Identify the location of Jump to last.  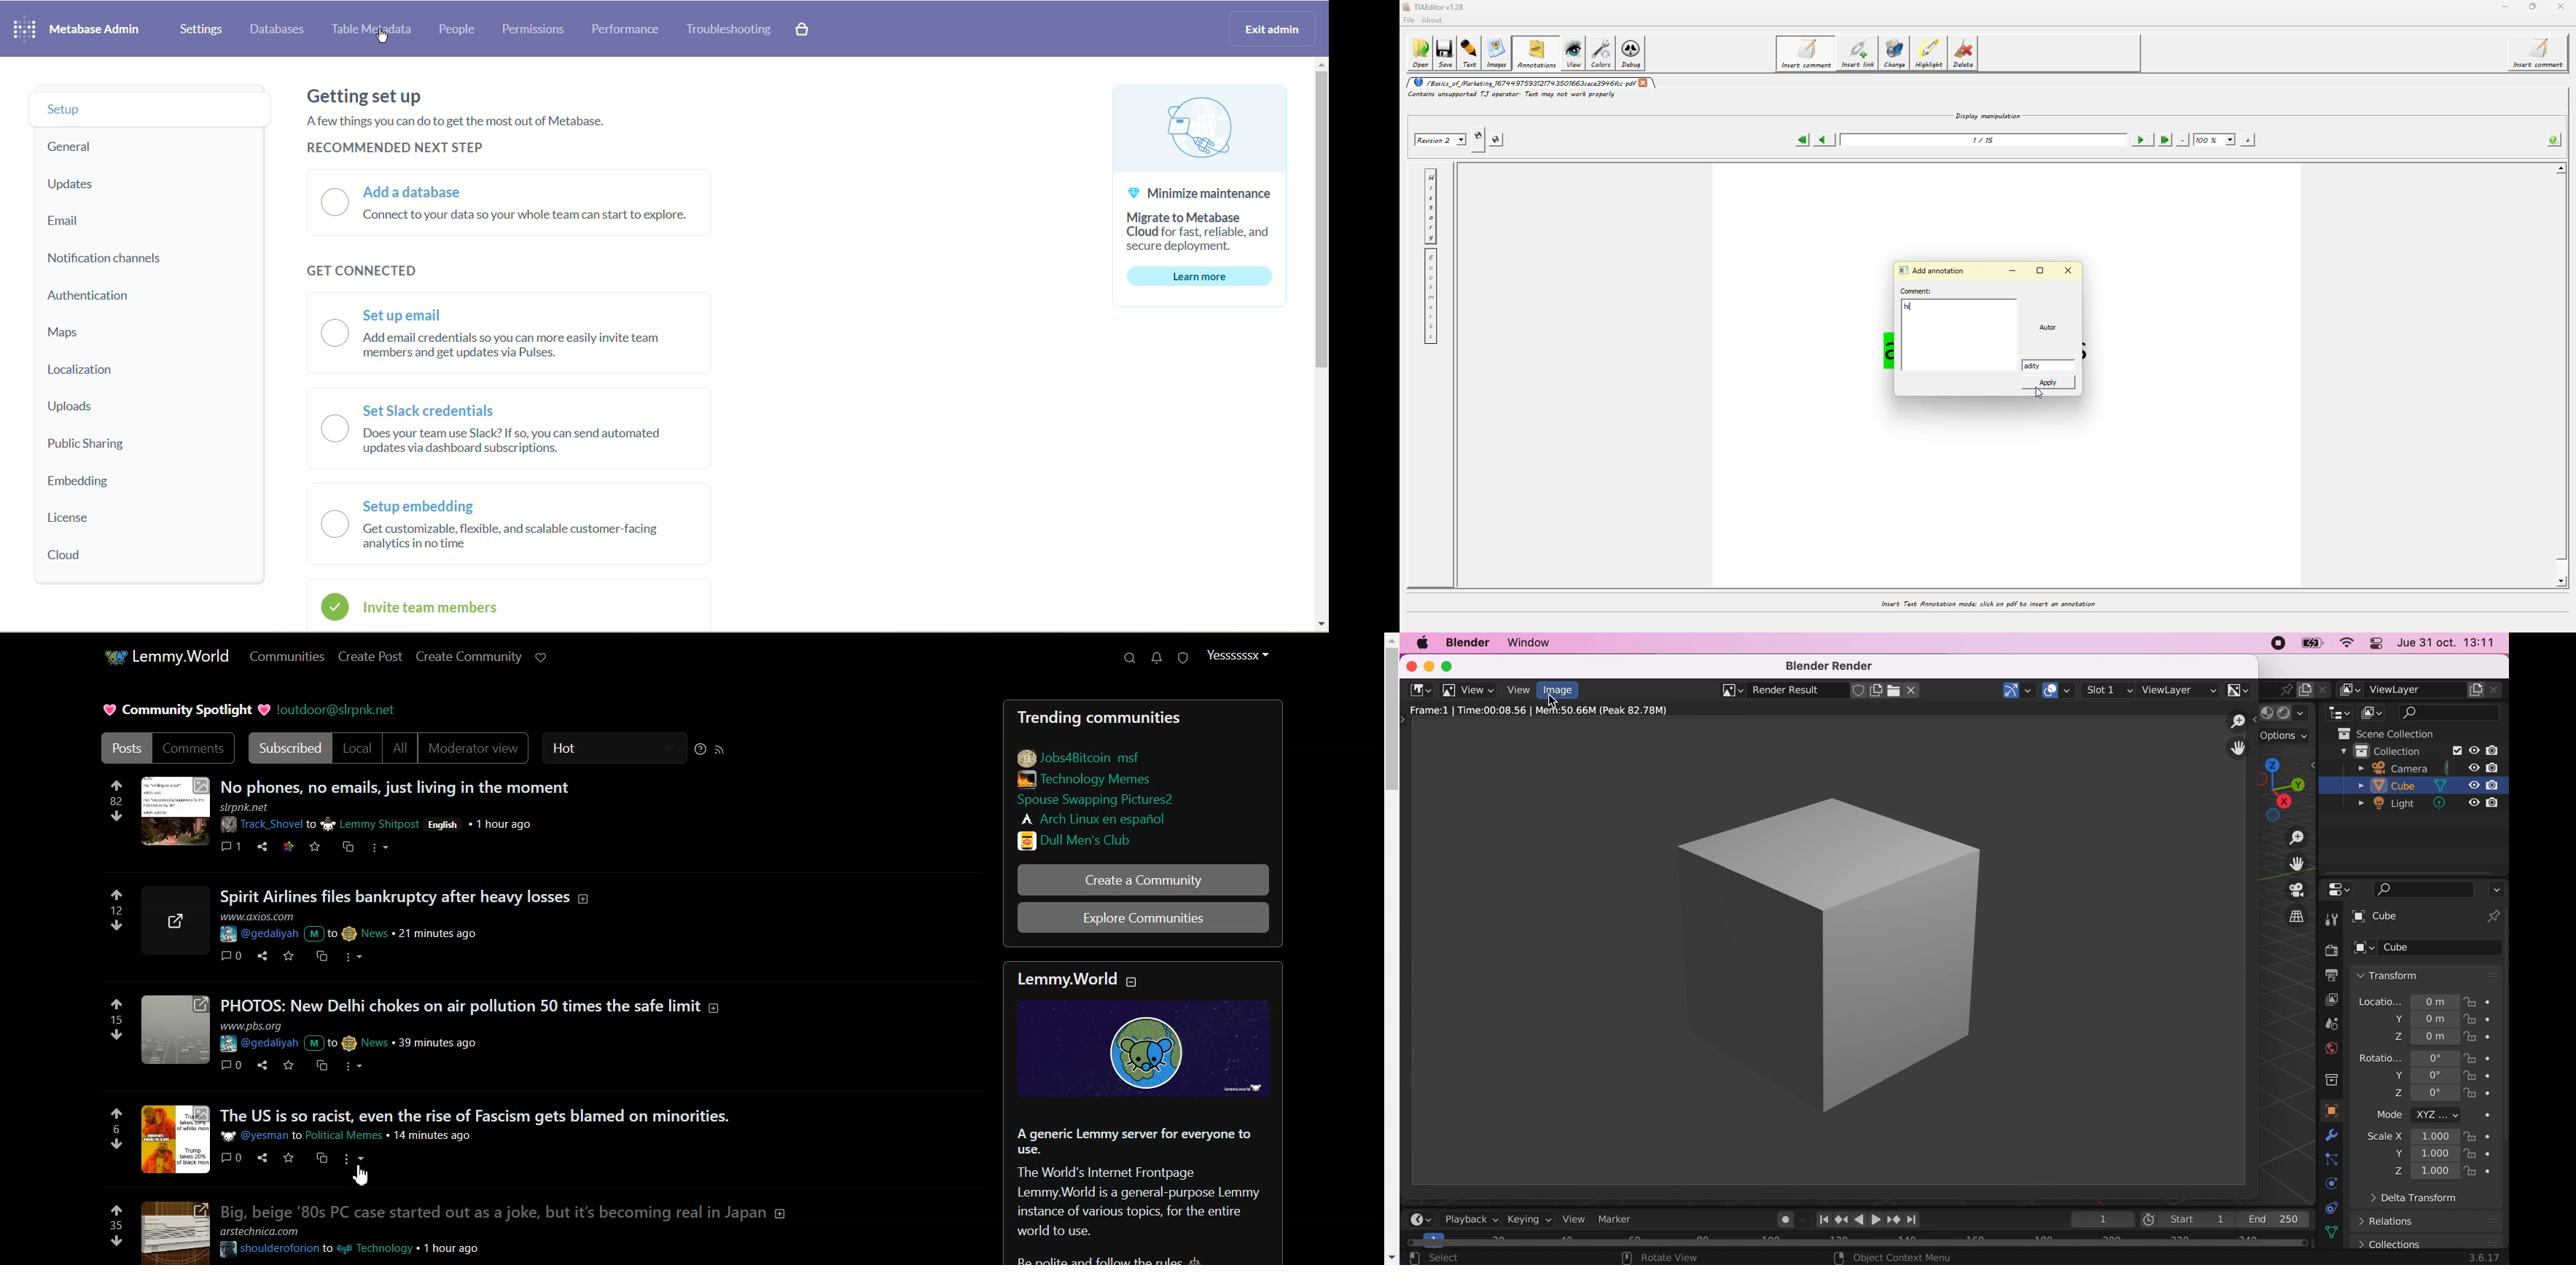
(1913, 1216).